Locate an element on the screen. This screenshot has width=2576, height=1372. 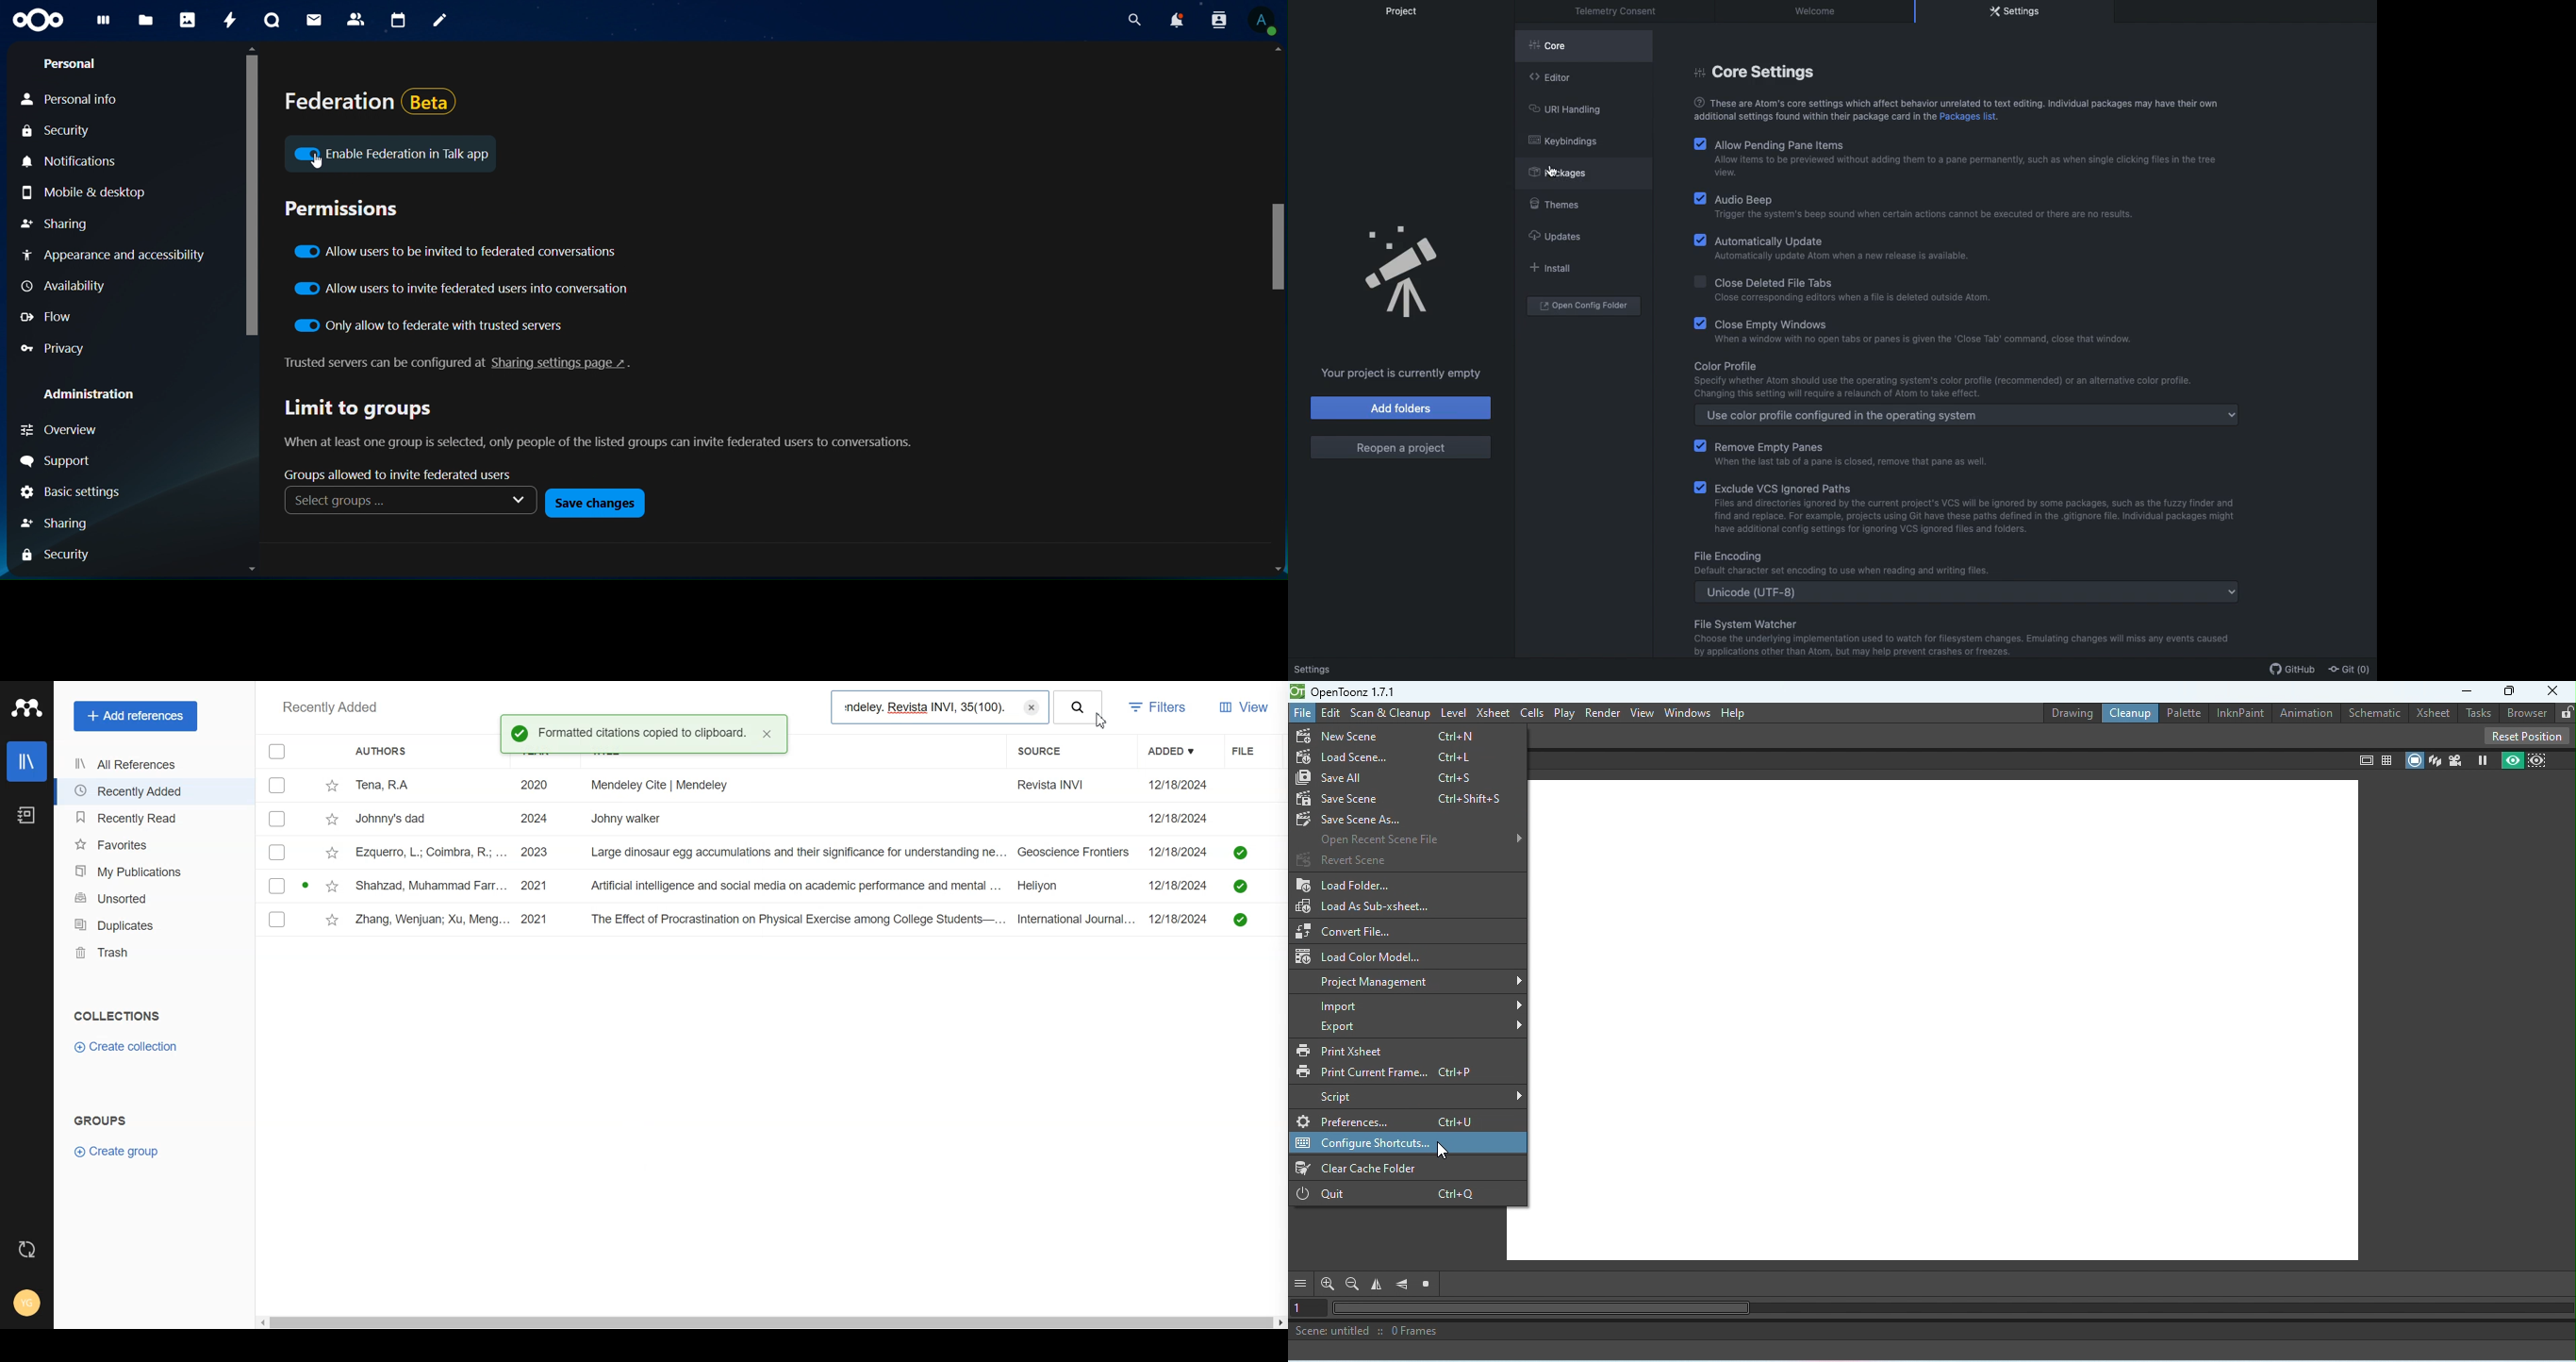
Select groups ... v is located at coordinates (410, 501).